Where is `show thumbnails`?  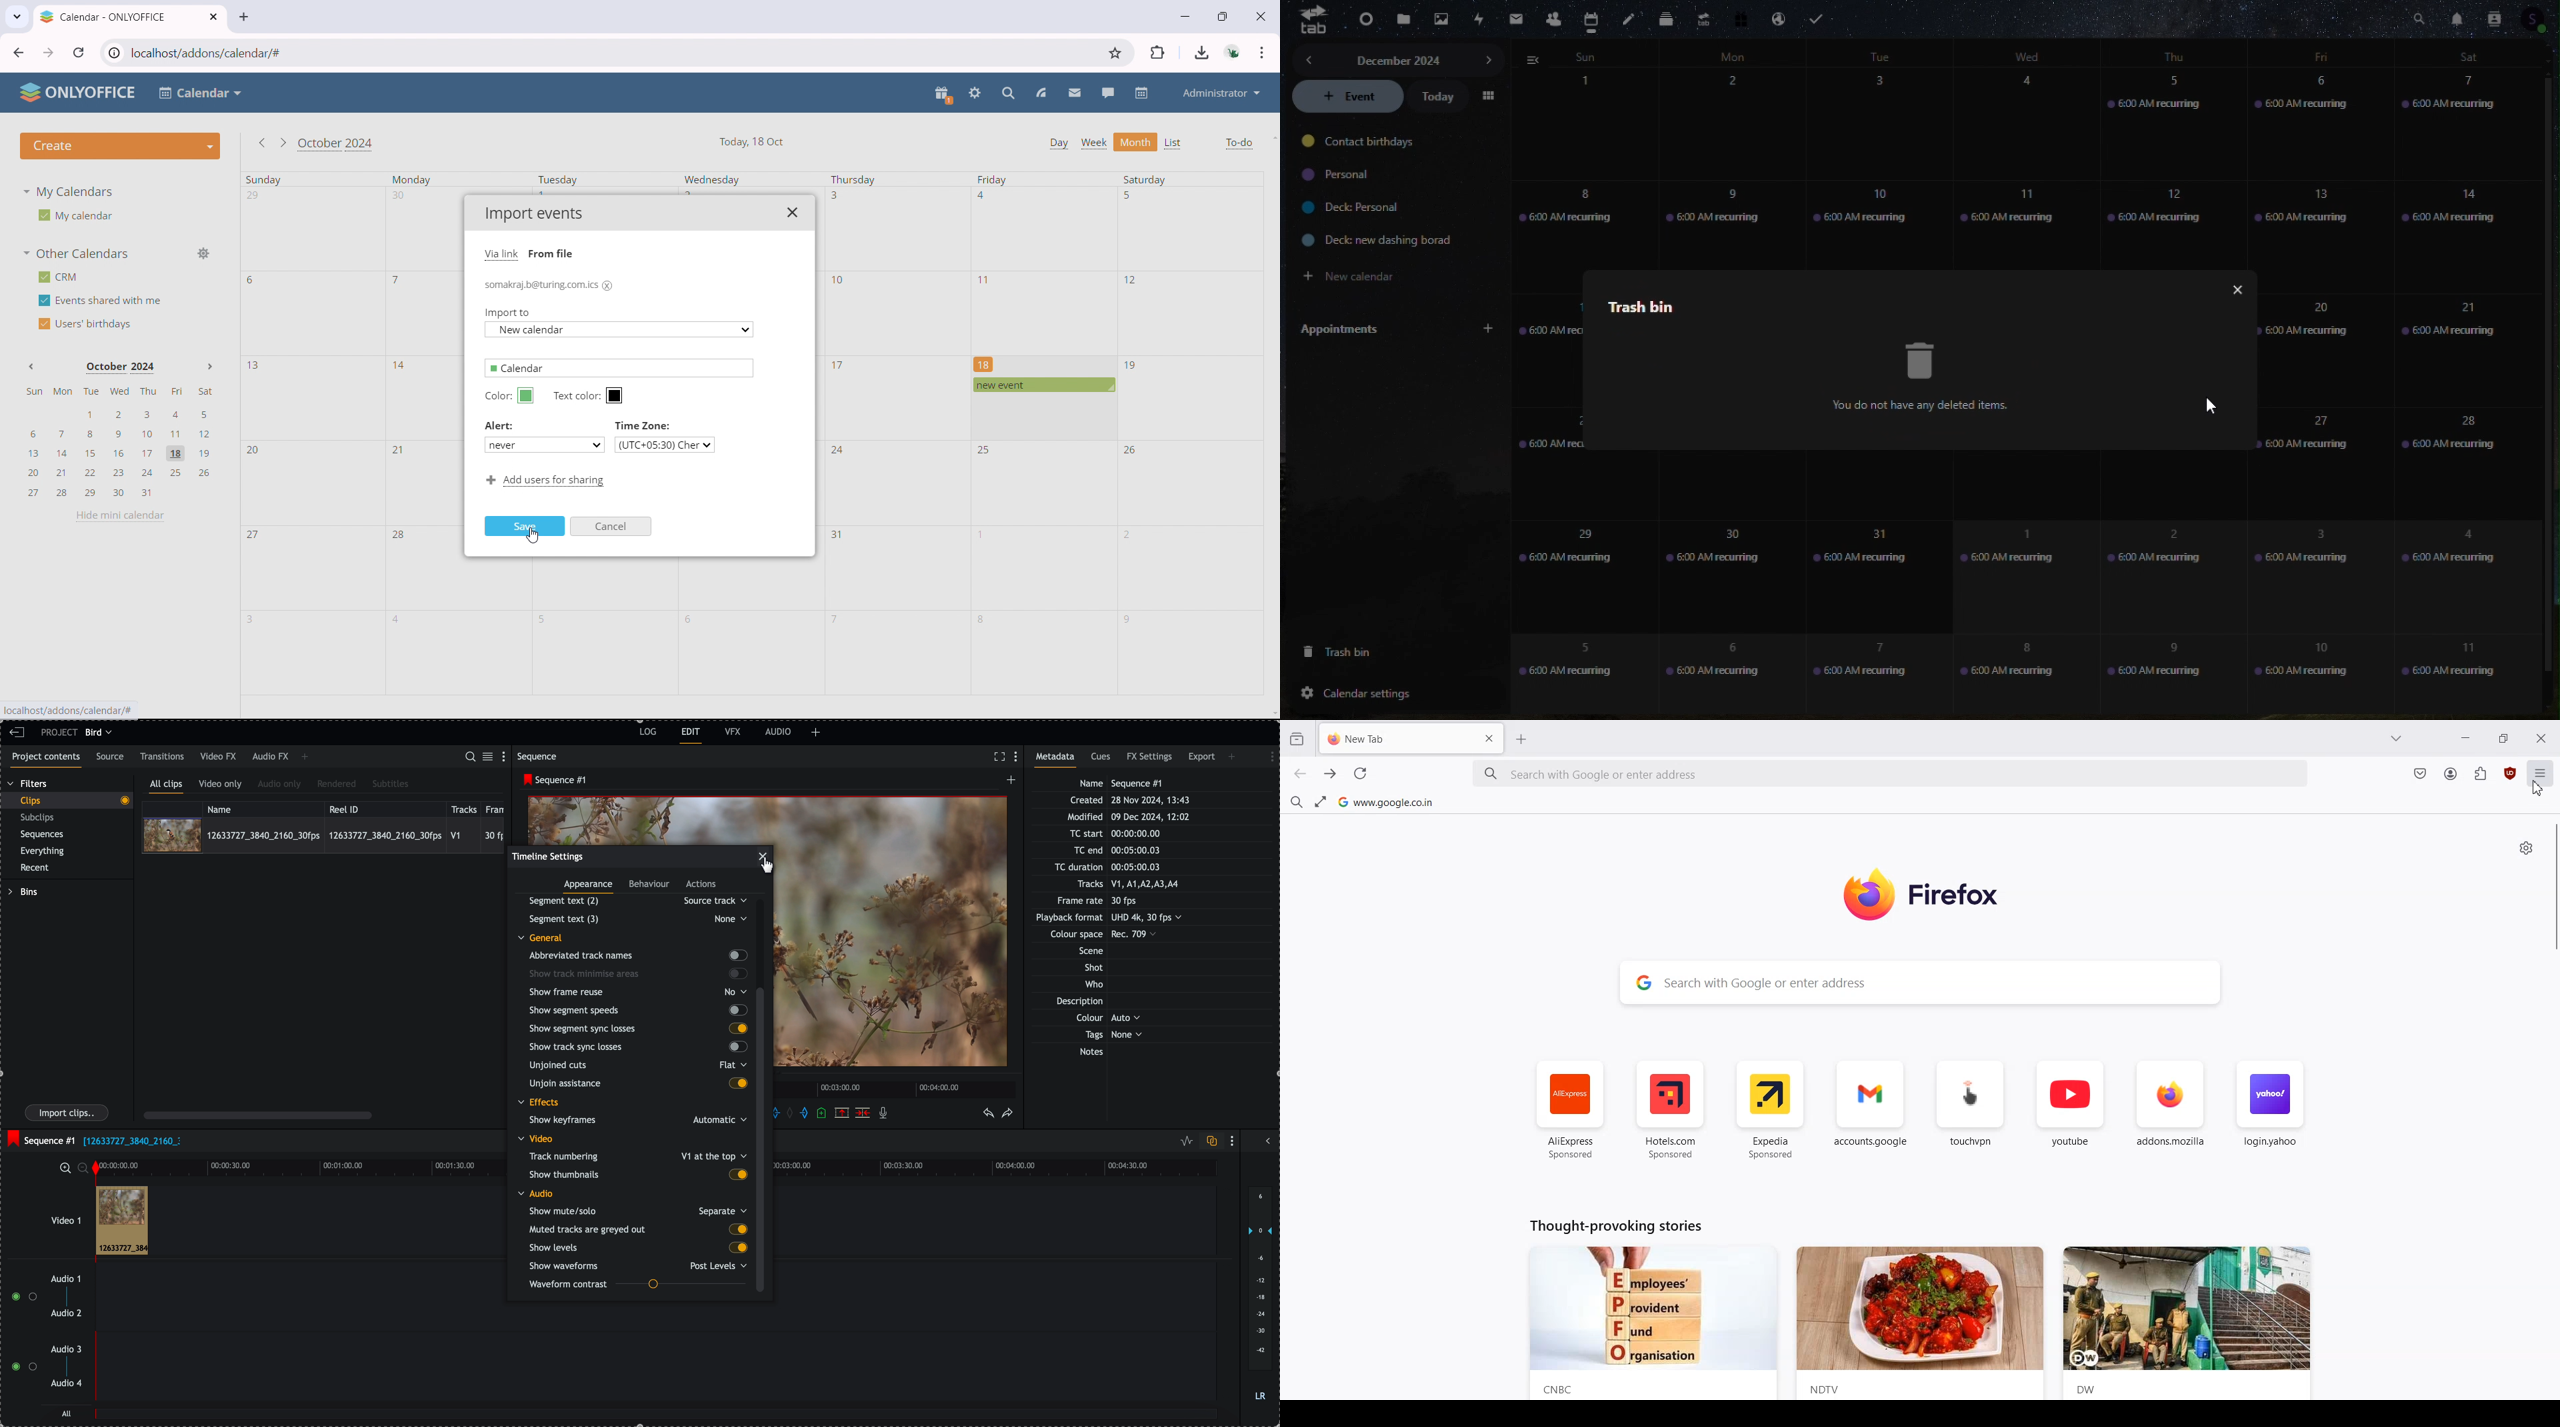 show thumbnails is located at coordinates (637, 1174).